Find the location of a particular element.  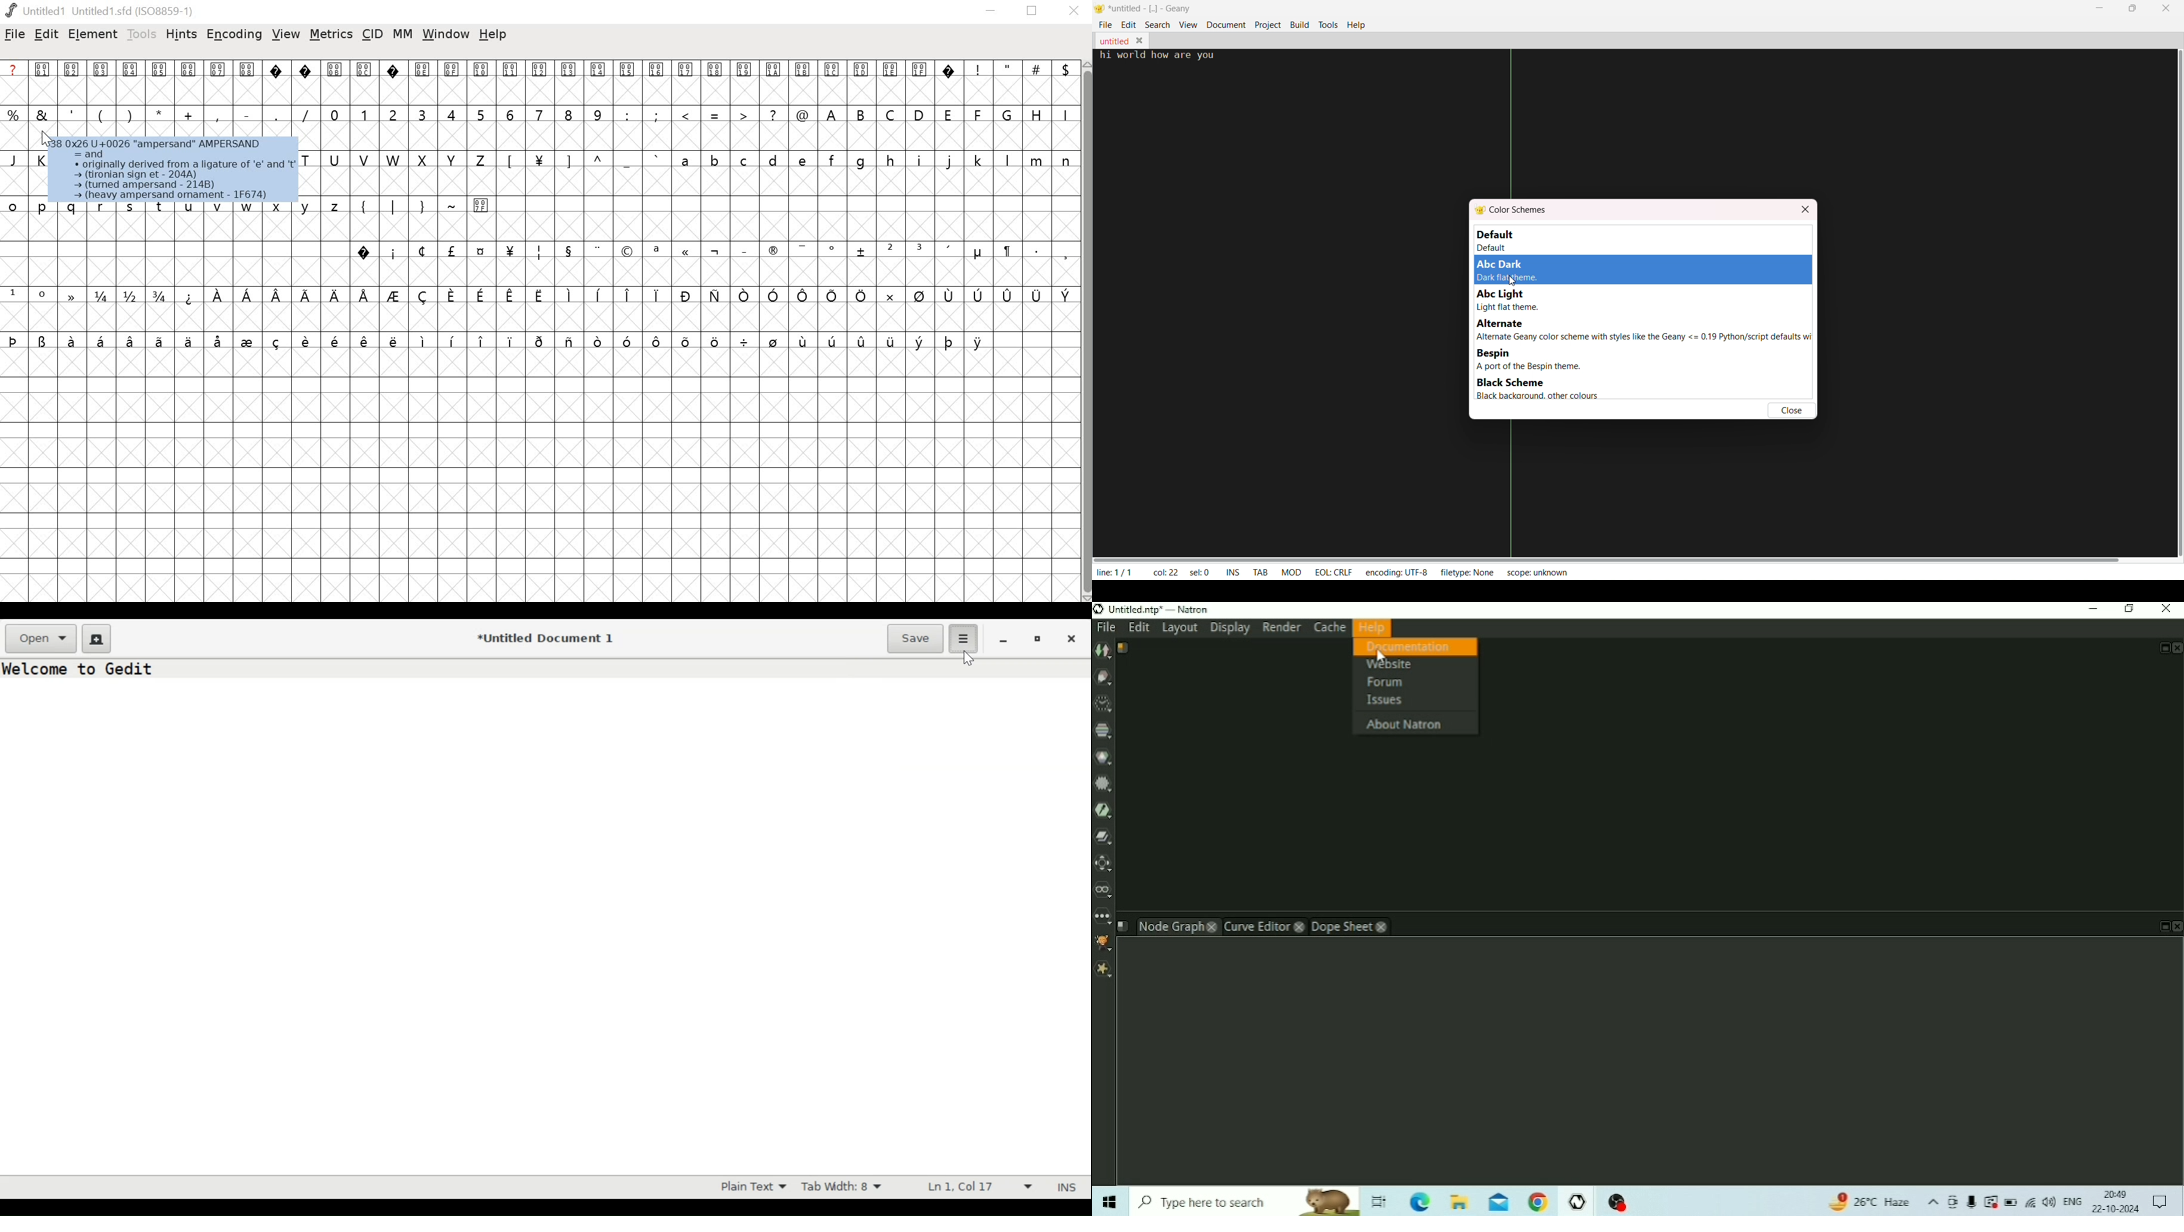

Restore is located at coordinates (1039, 638).